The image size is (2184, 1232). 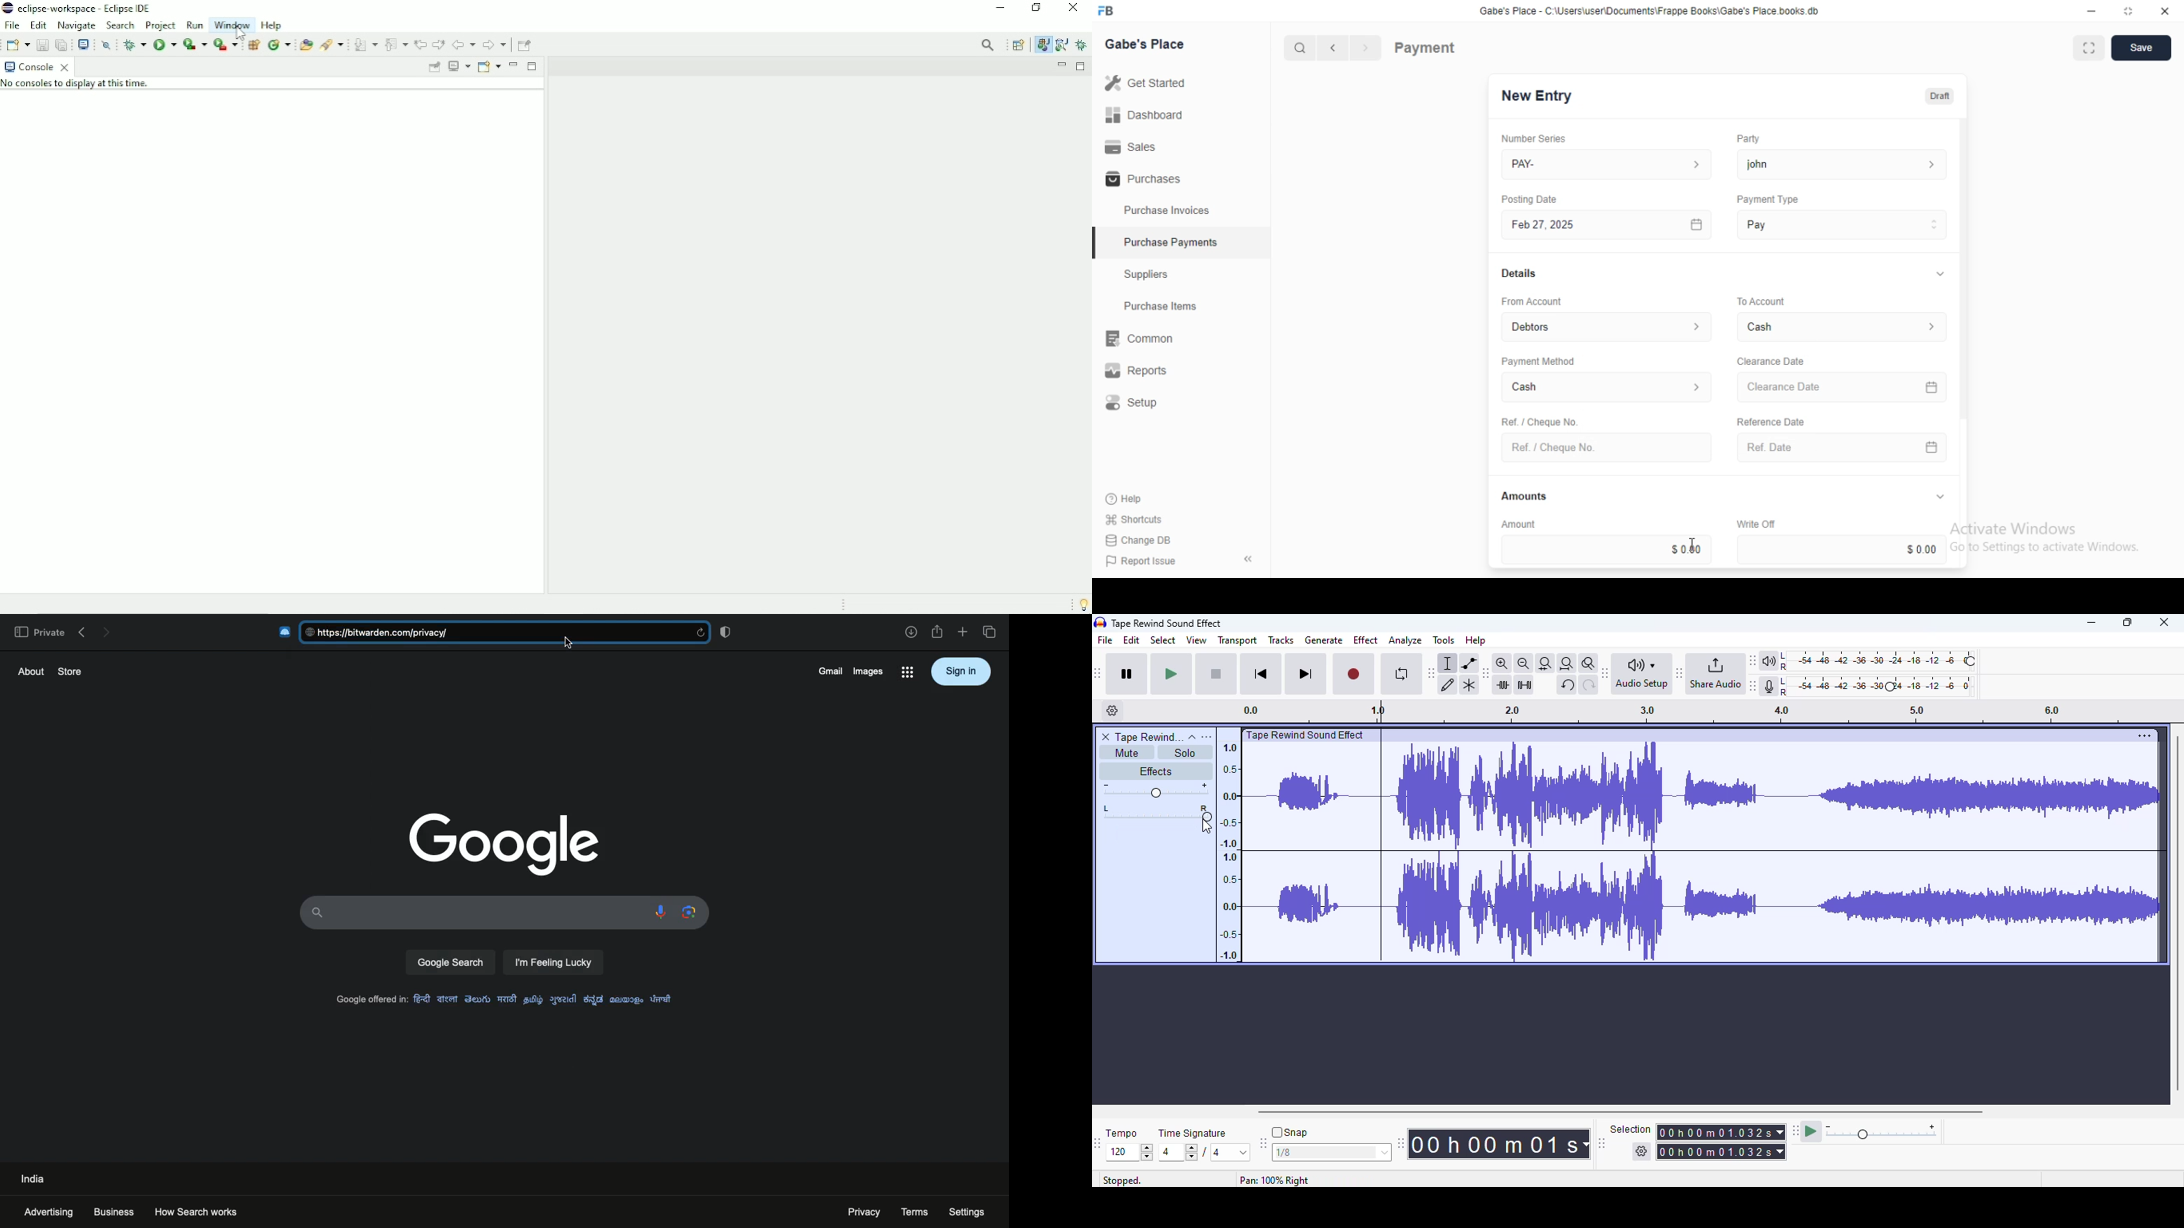 I want to click on ‘Payment Method, so click(x=1537, y=361).